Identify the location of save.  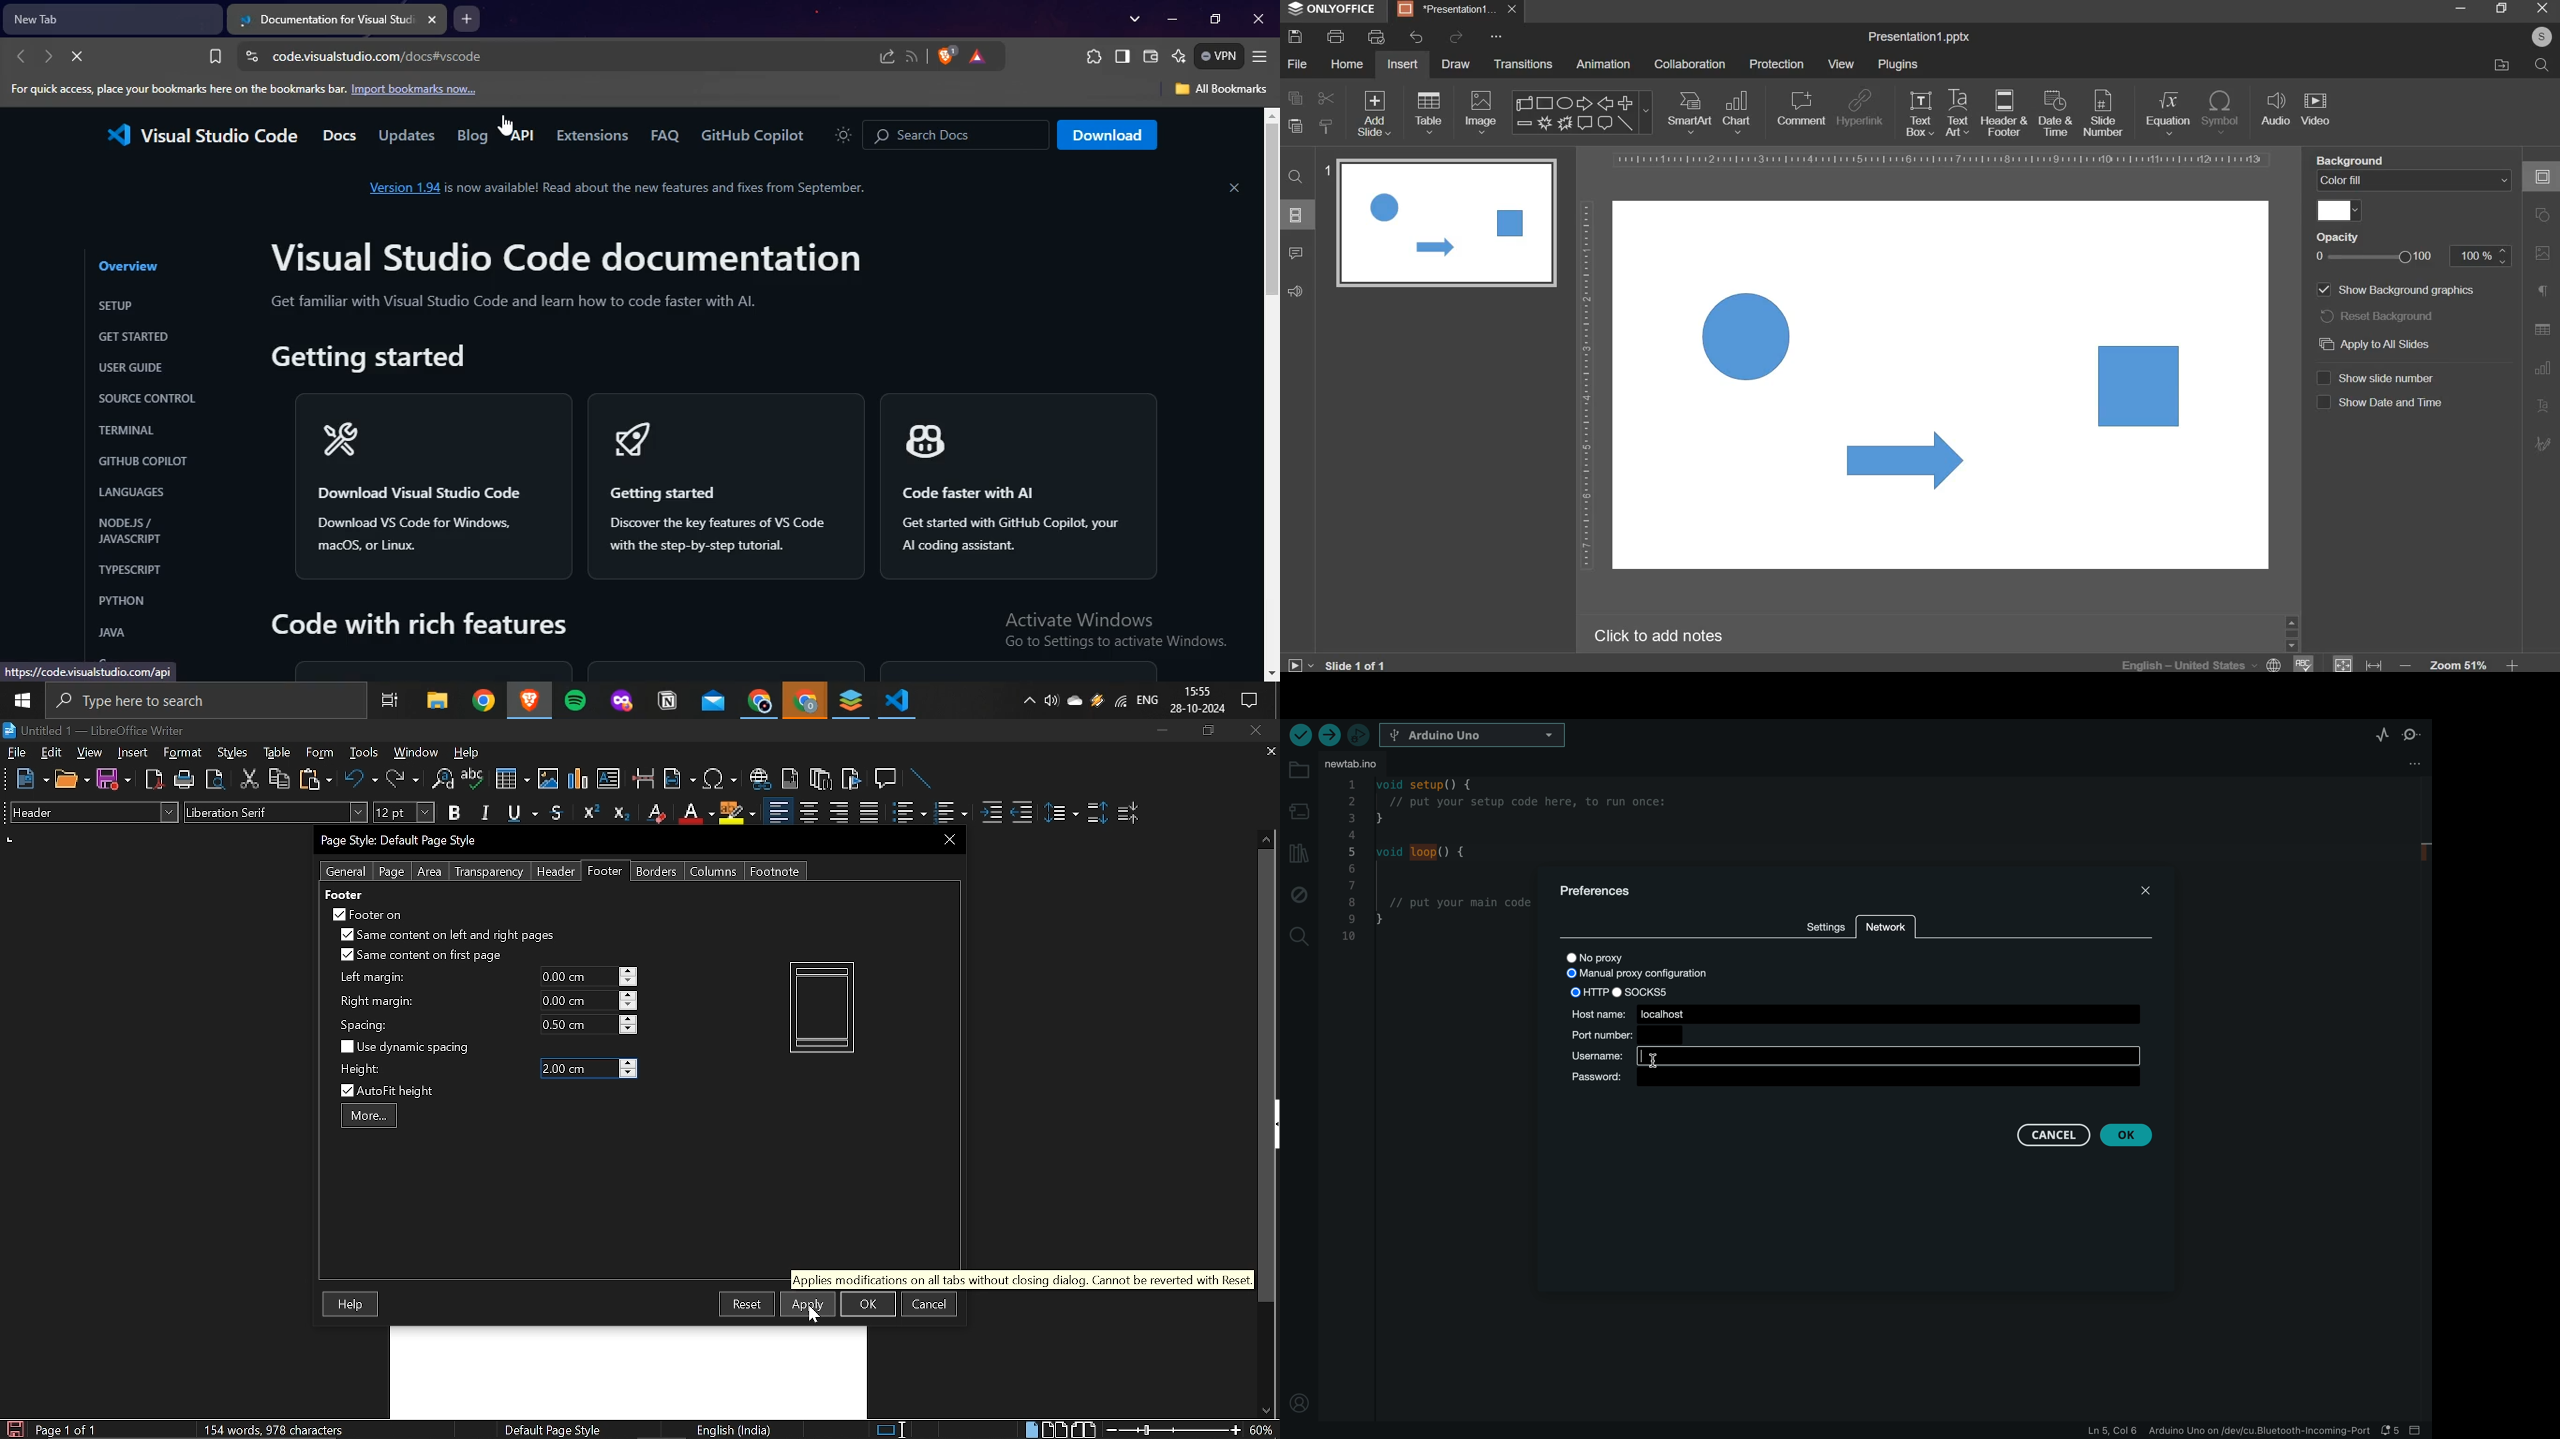
(1295, 36).